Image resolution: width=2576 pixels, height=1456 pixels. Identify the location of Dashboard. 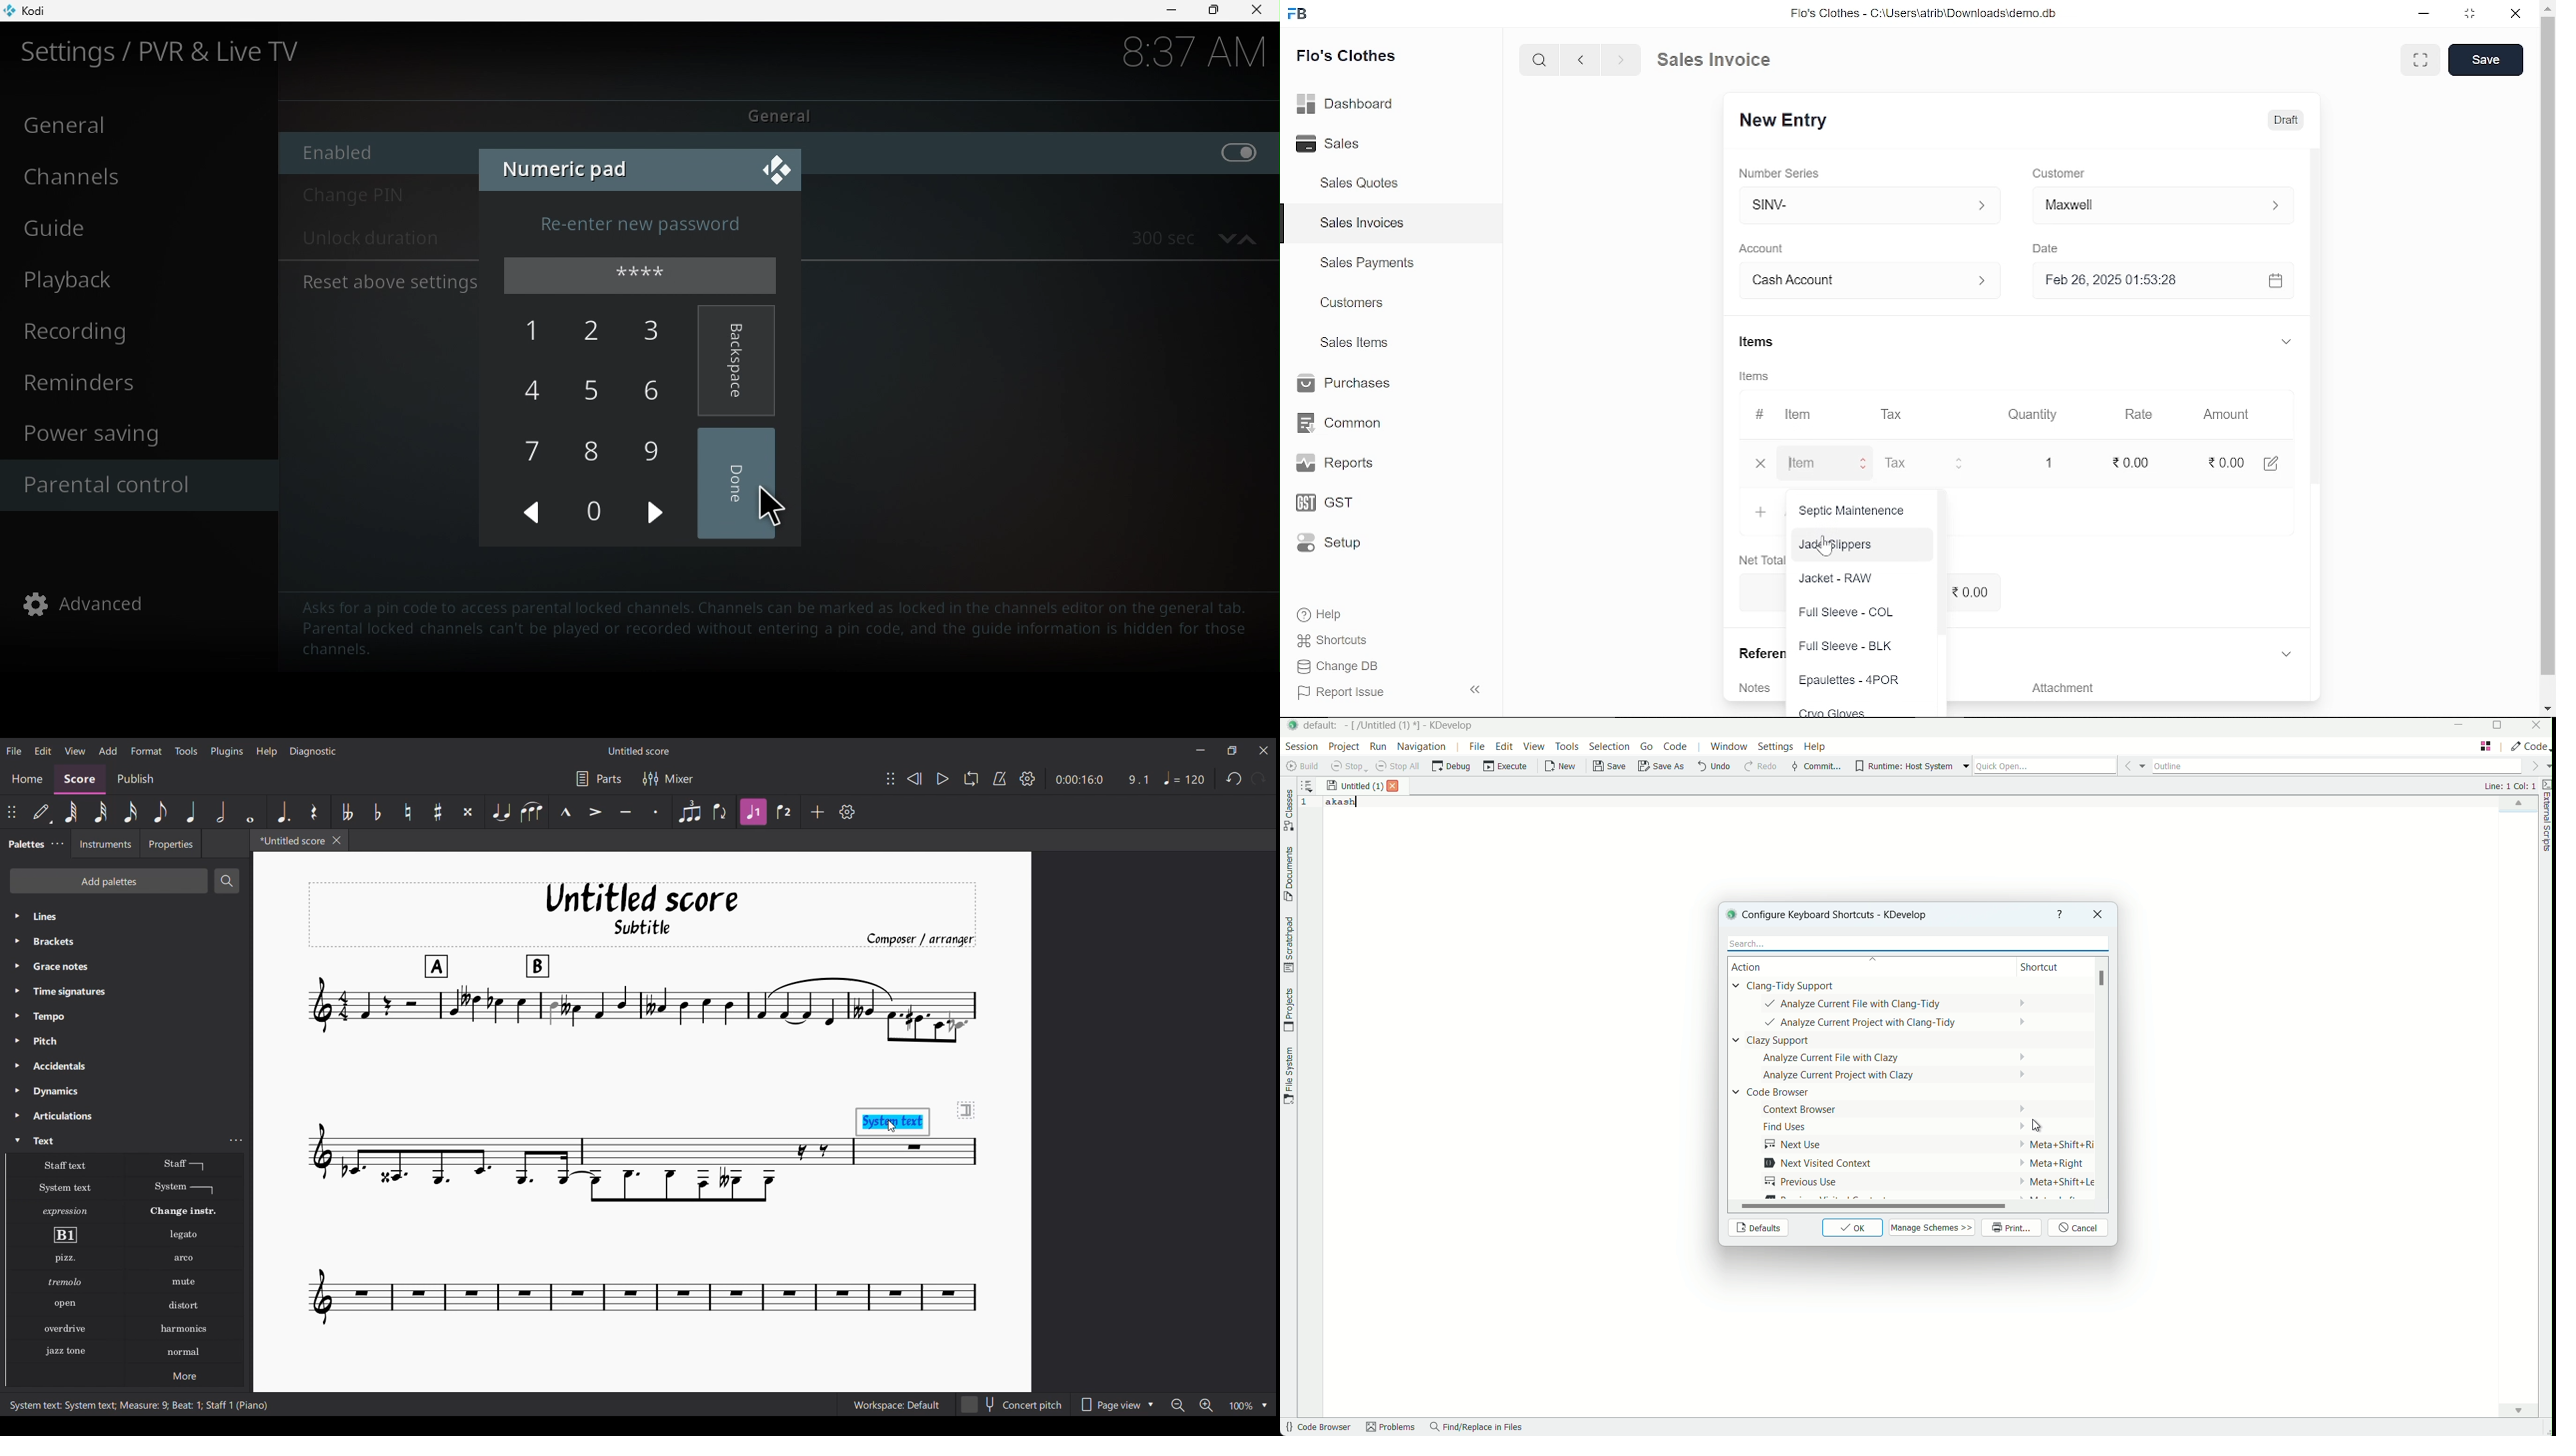
(1350, 103).